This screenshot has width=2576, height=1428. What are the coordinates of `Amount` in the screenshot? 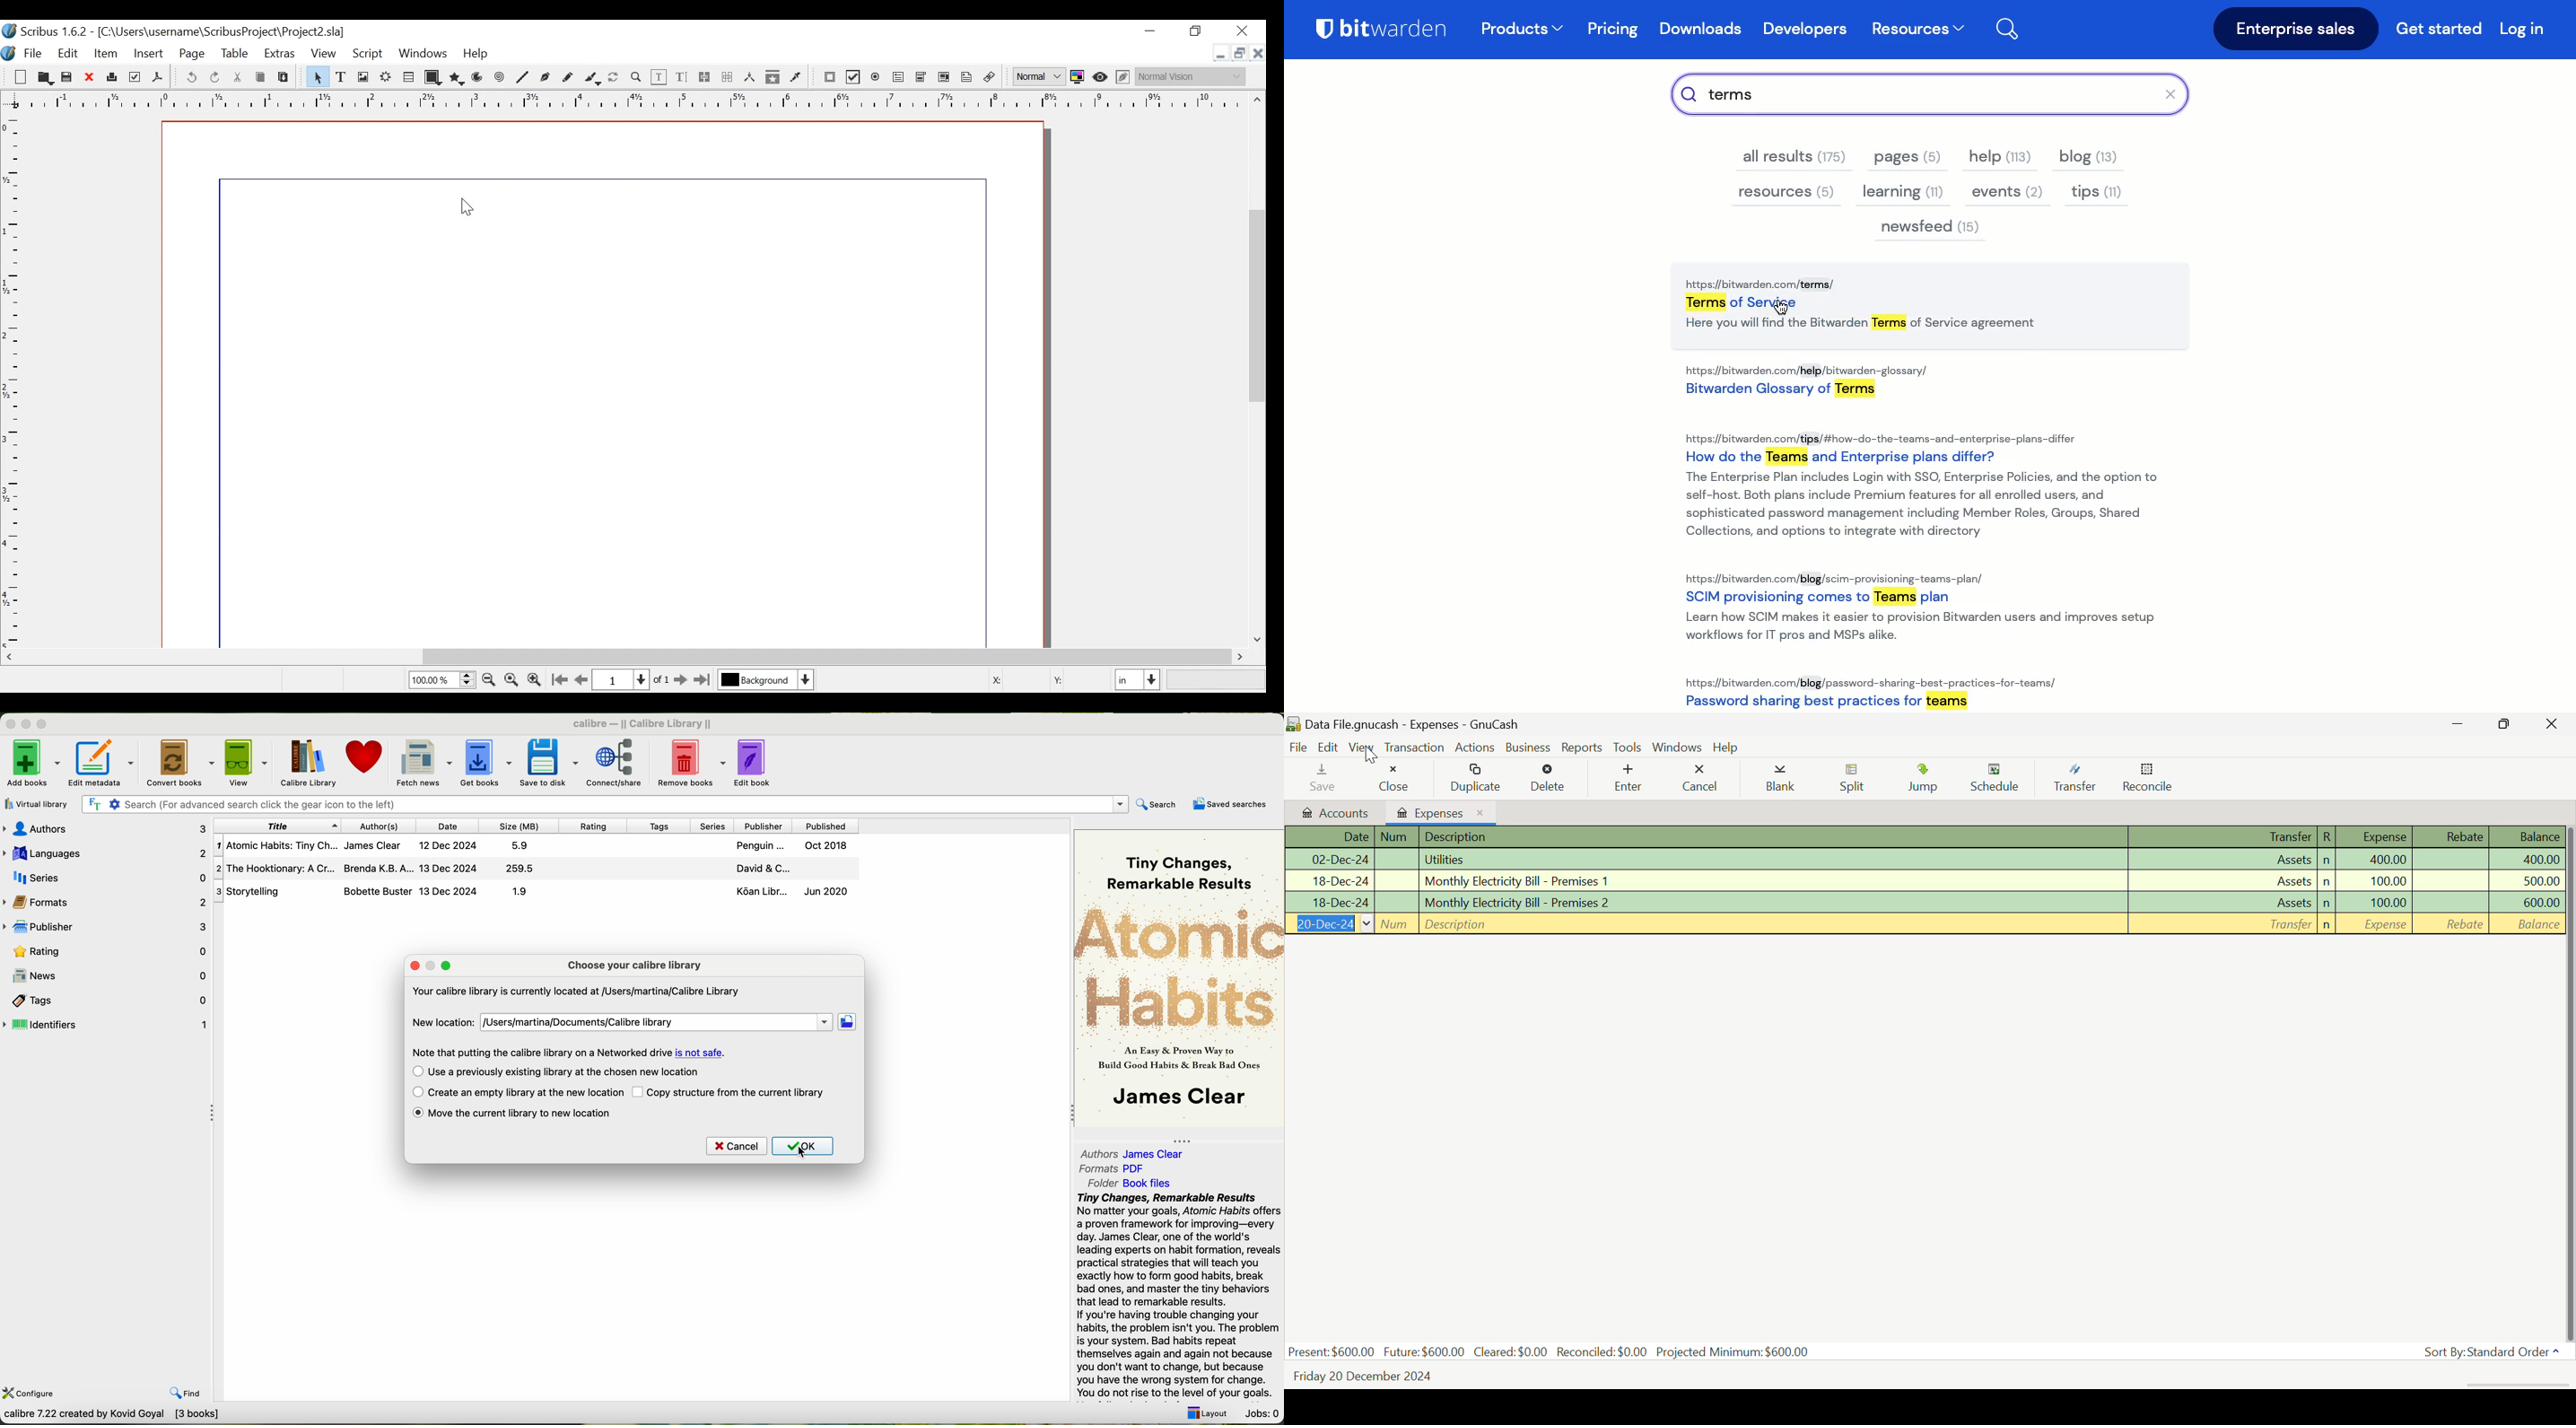 It's located at (2388, 902).